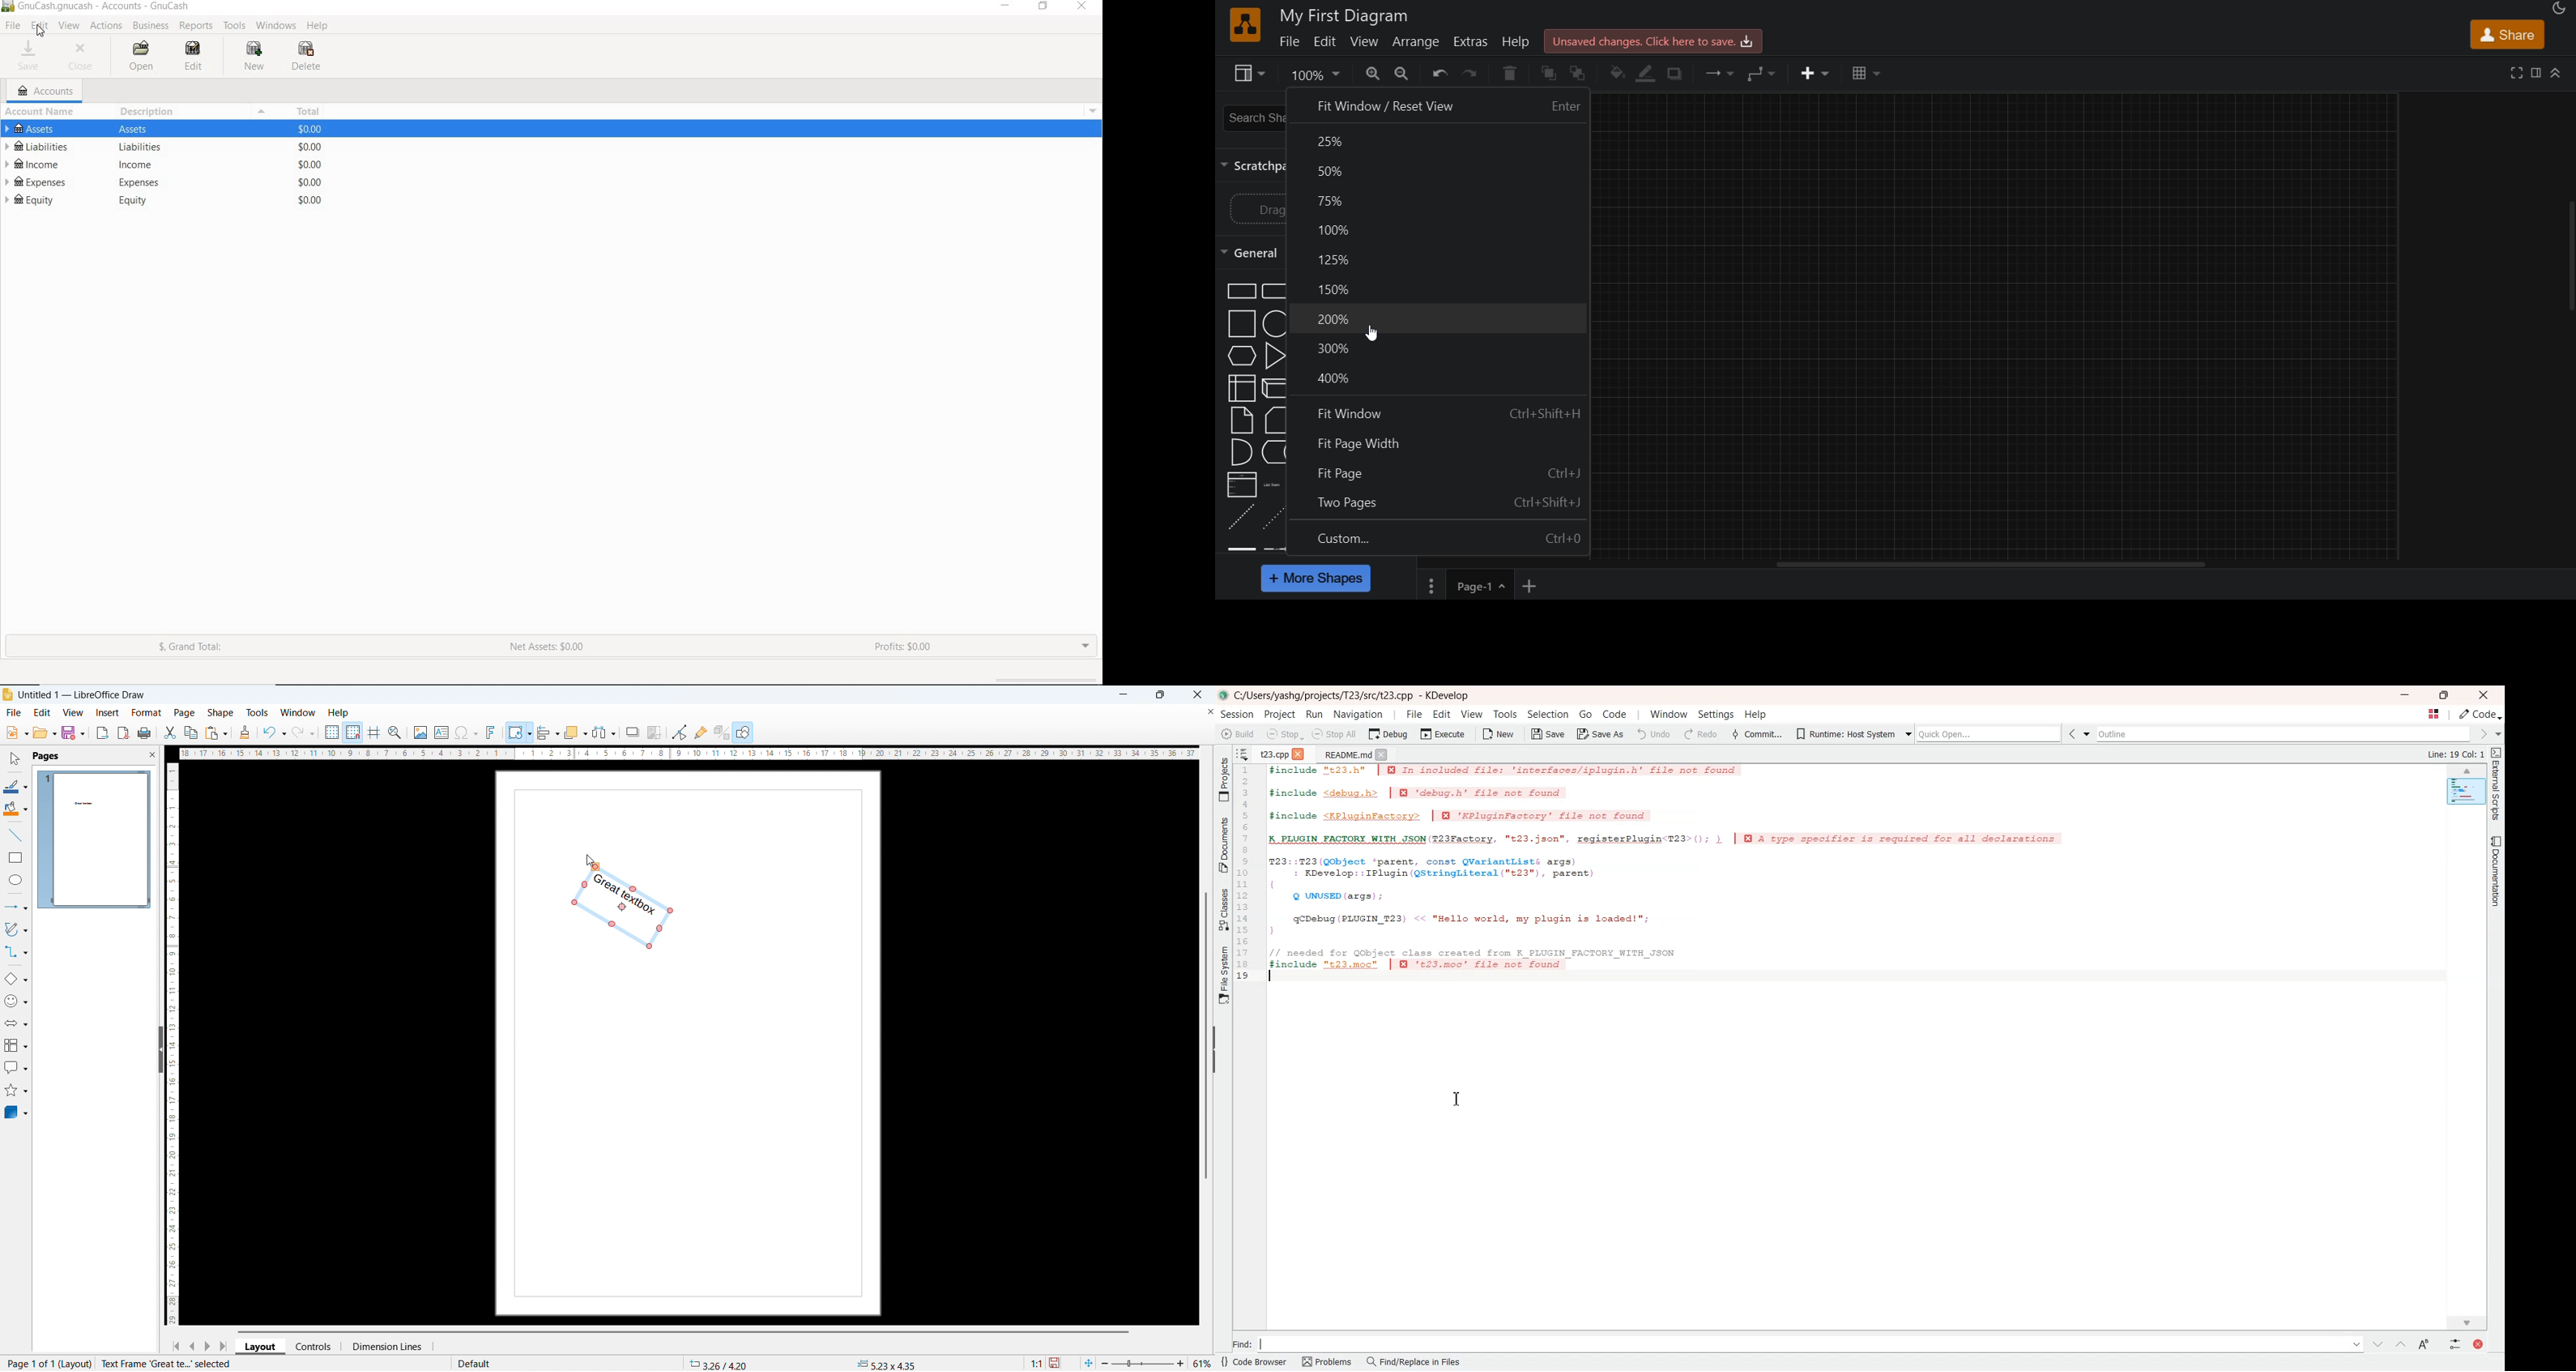  I want to click on page number, so click(46, 1364).